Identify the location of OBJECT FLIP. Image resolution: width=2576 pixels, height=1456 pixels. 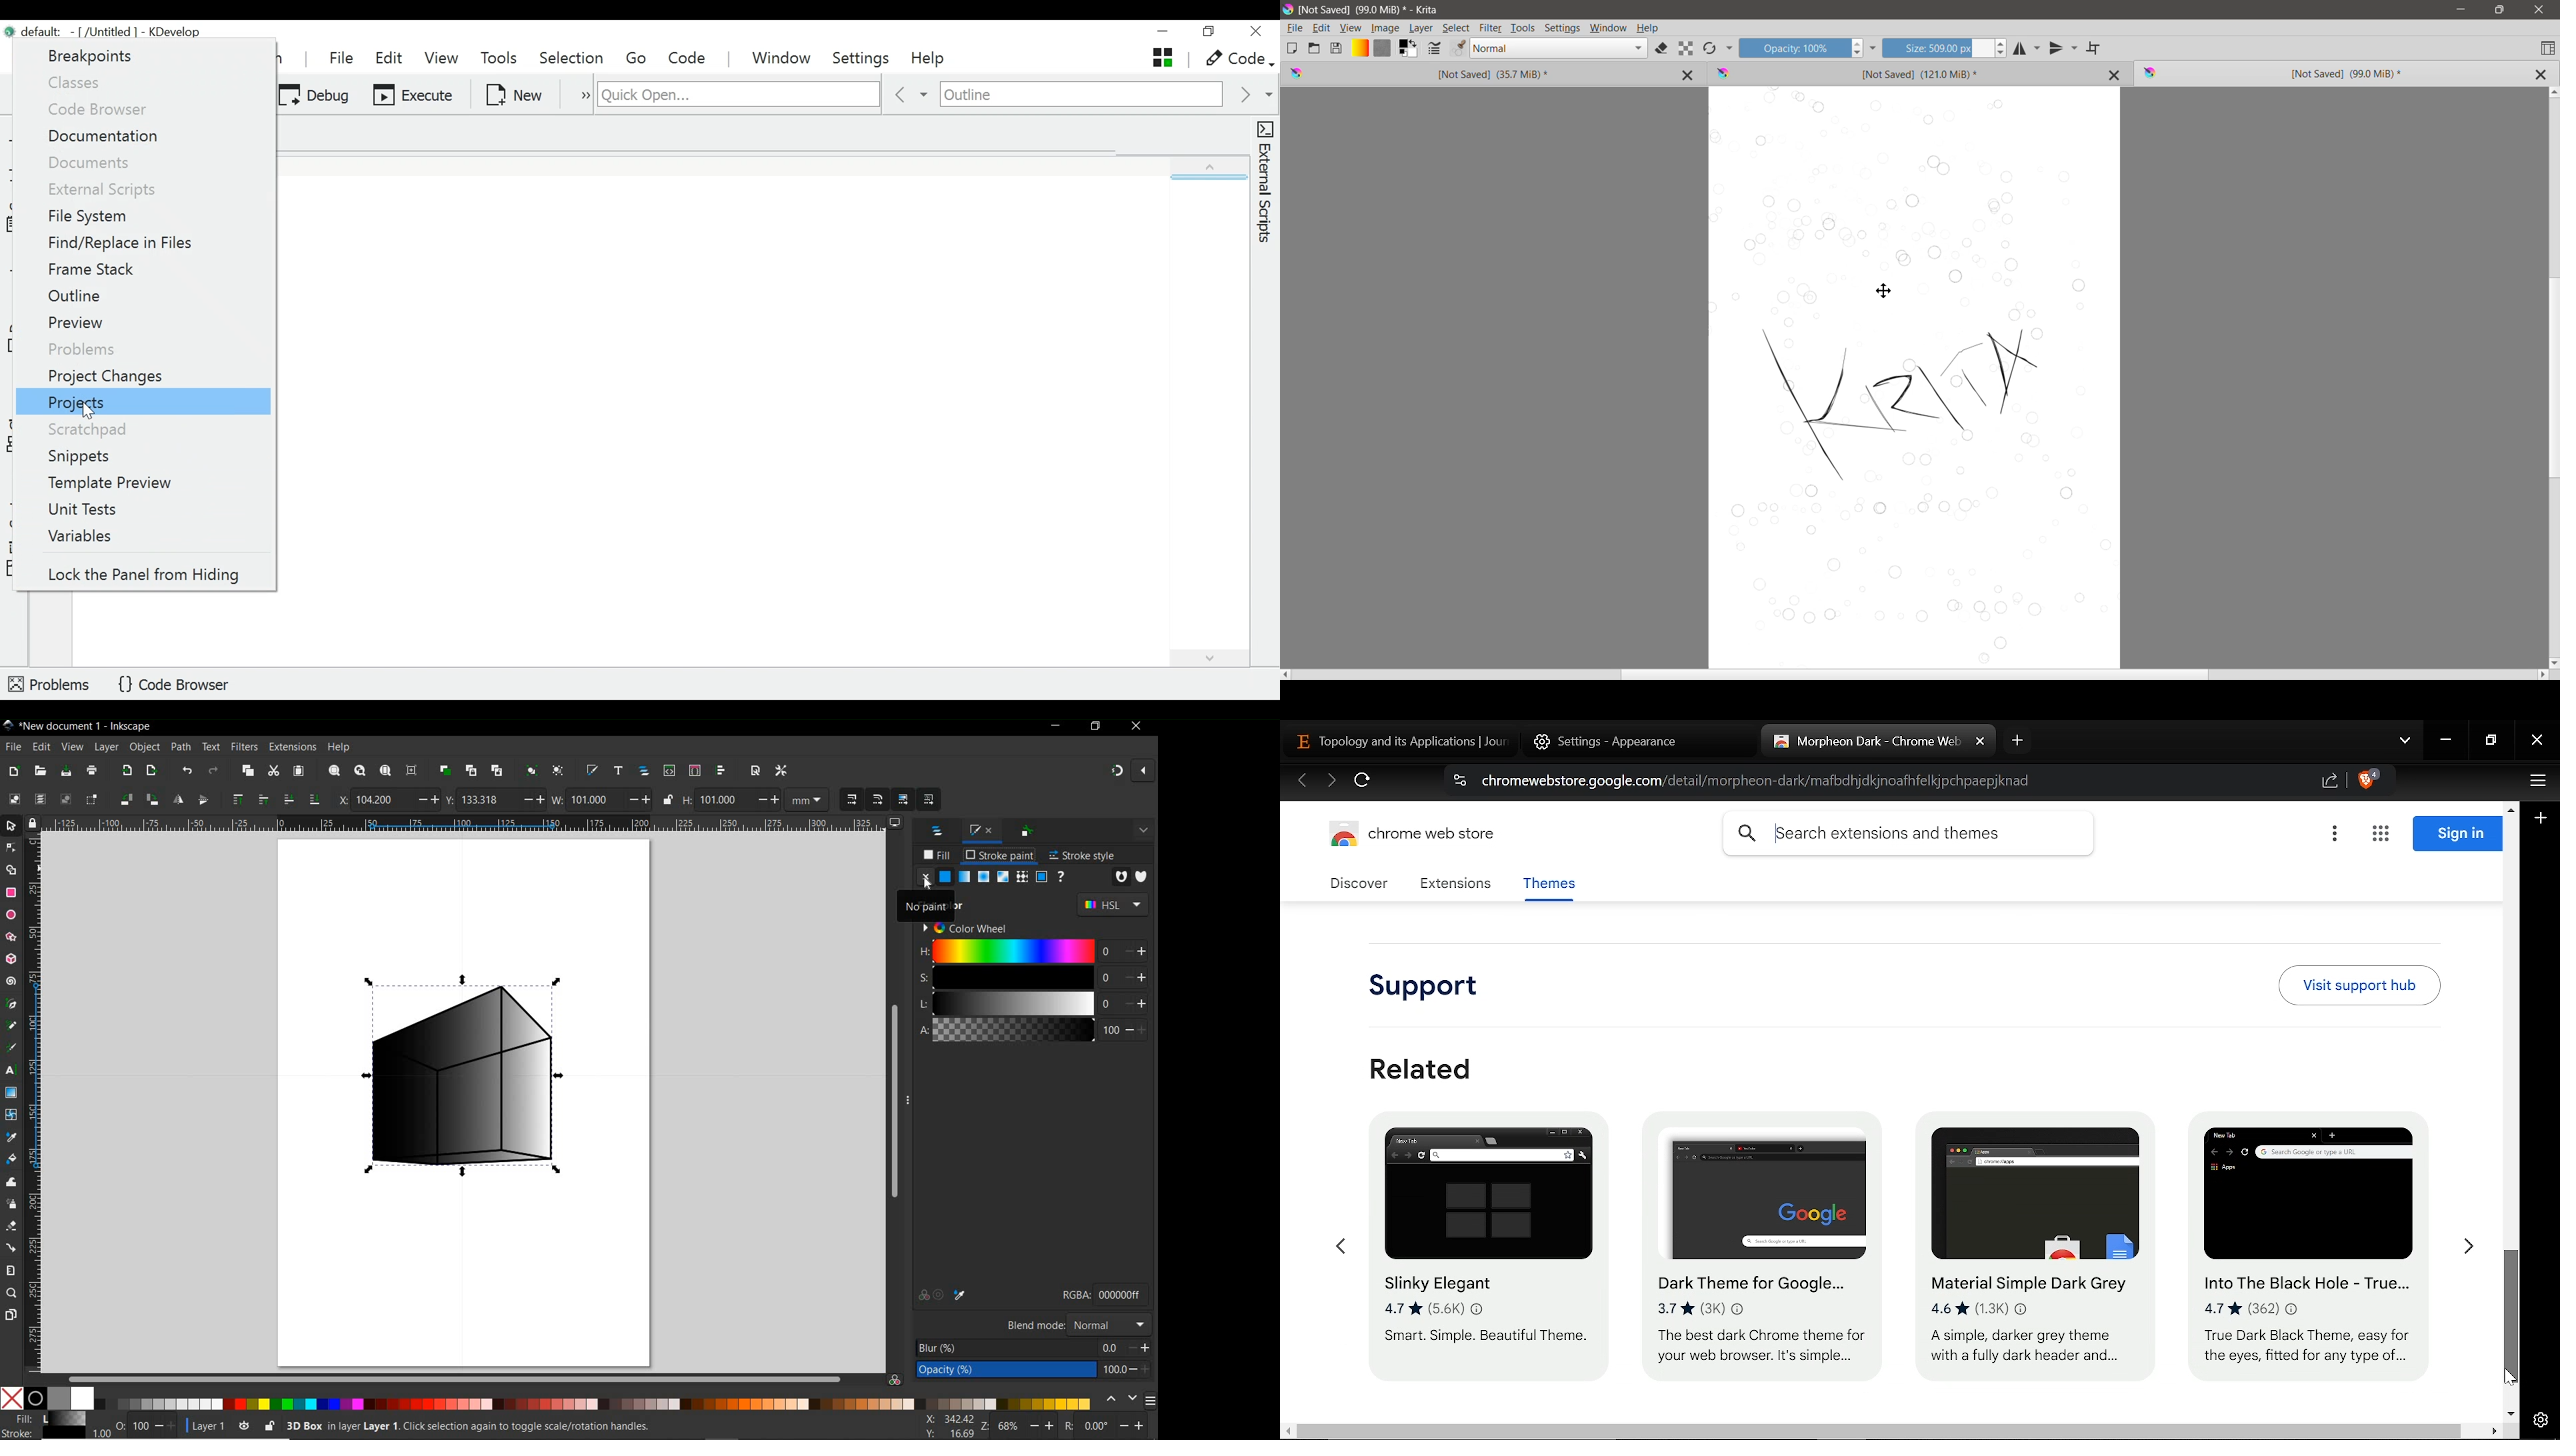
(180, 799).